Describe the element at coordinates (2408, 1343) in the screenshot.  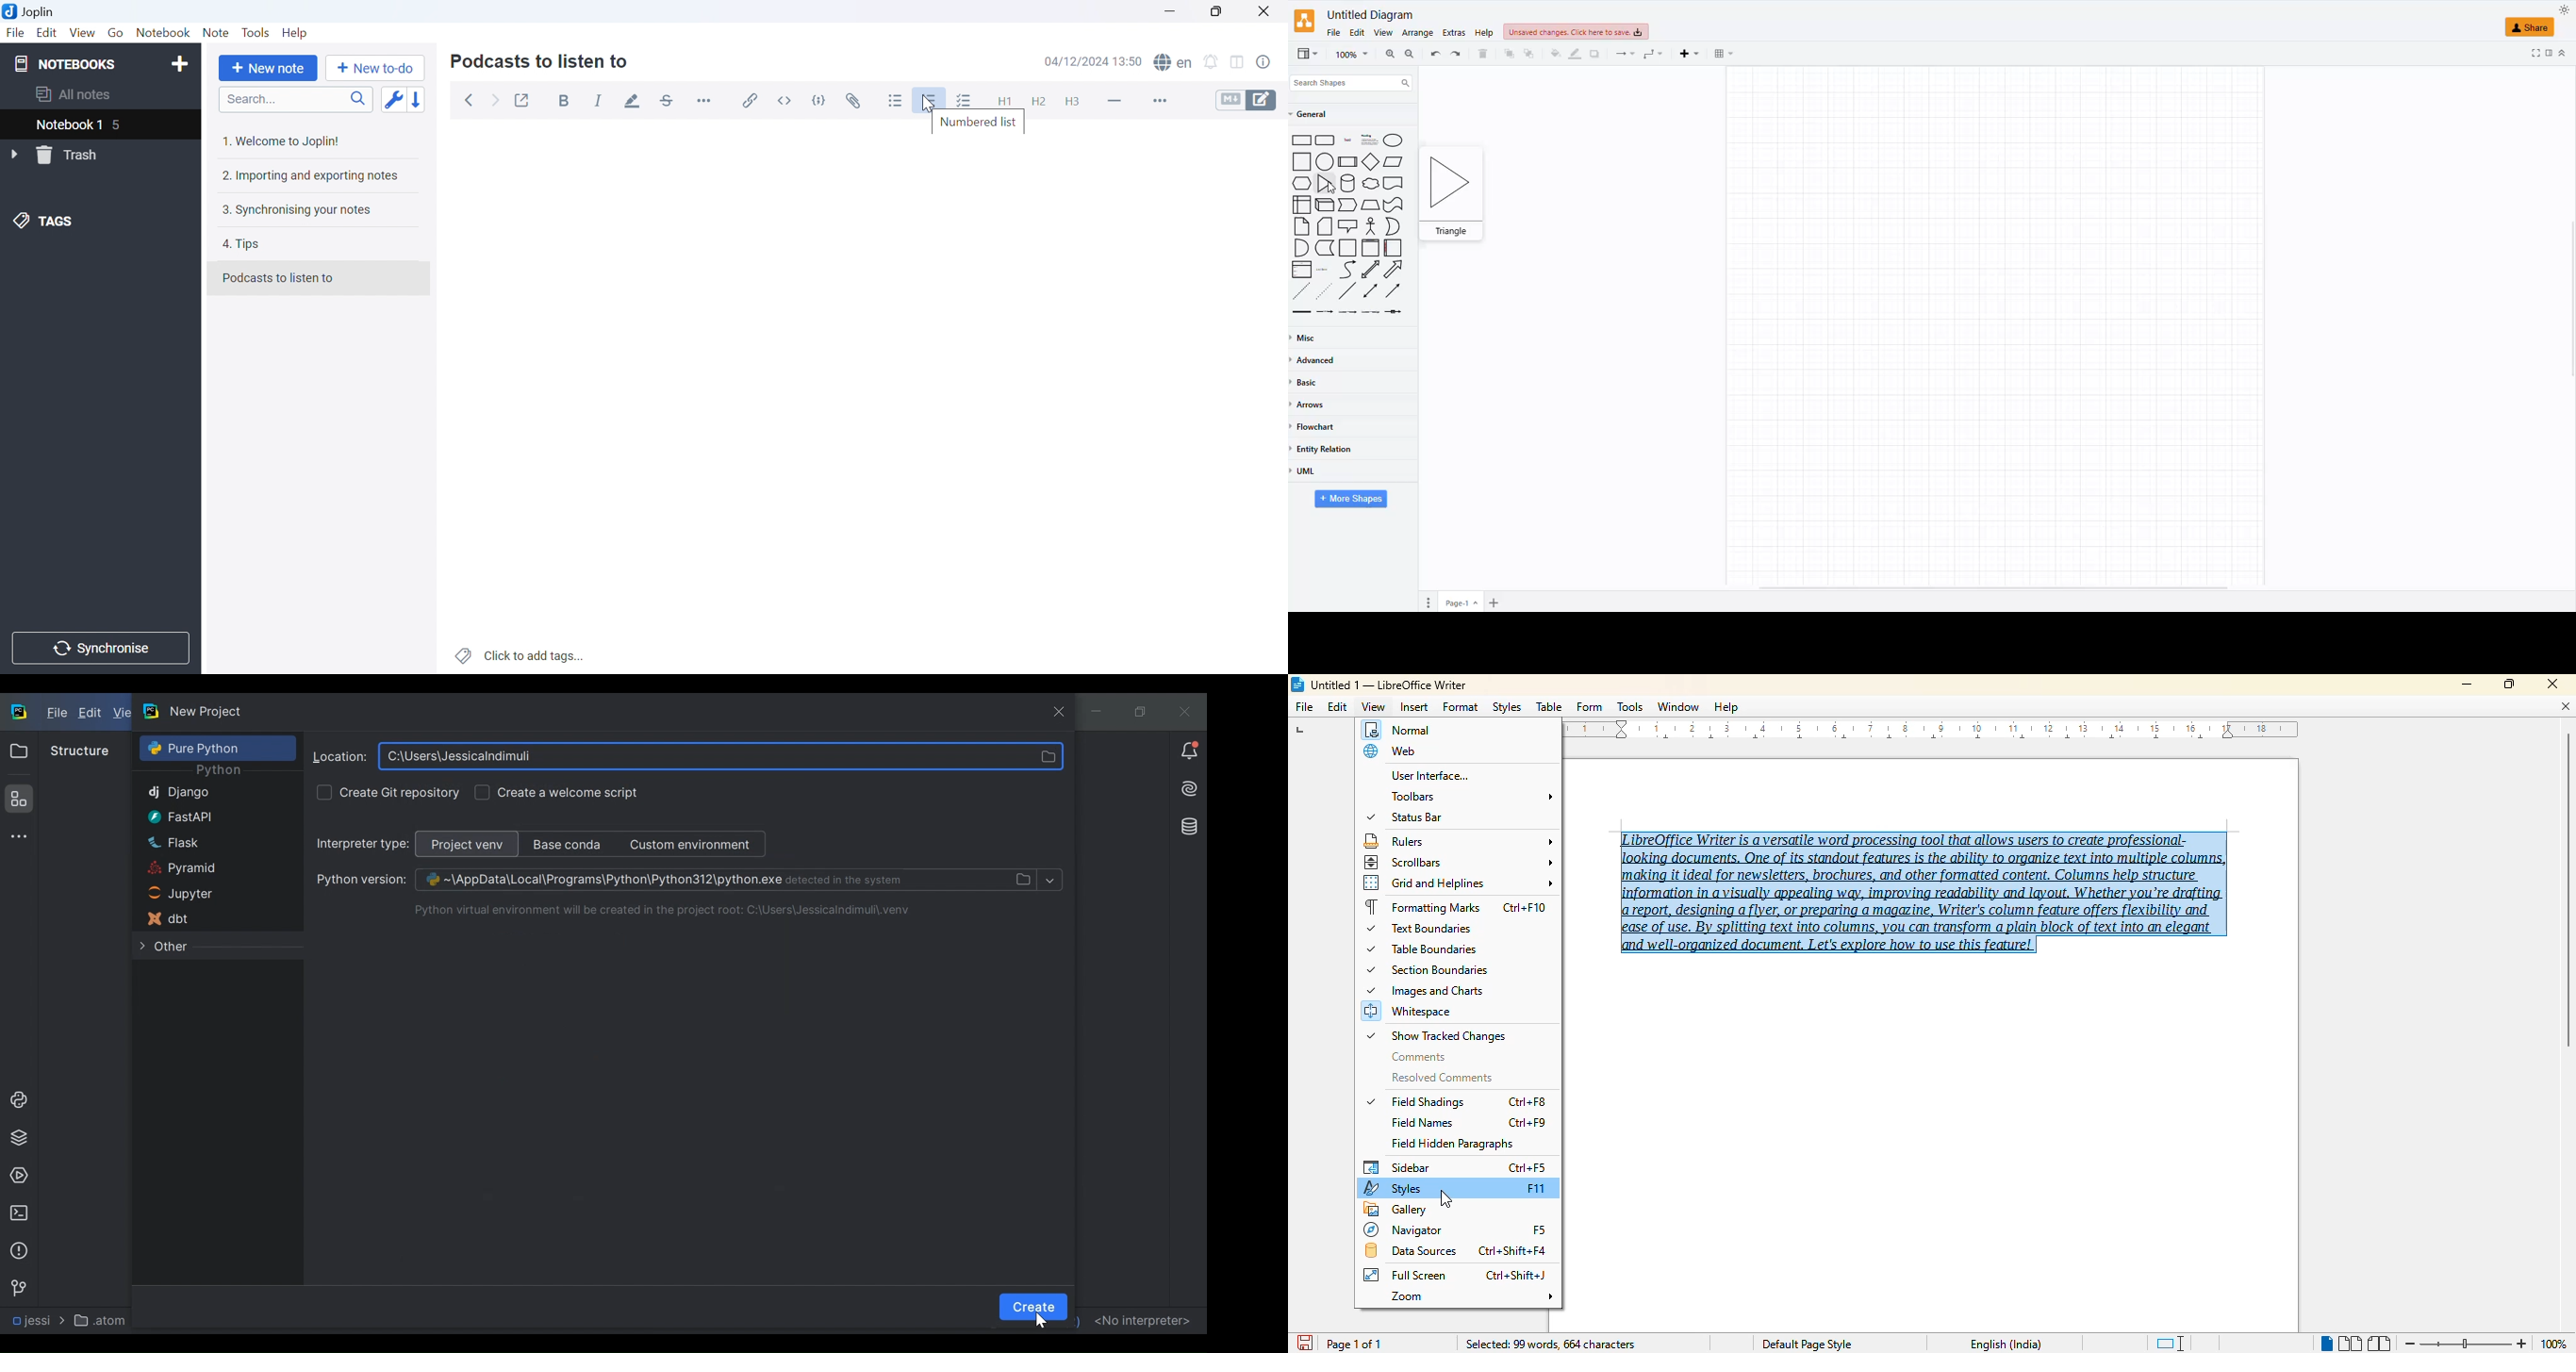
I see `zoom out` at that location.